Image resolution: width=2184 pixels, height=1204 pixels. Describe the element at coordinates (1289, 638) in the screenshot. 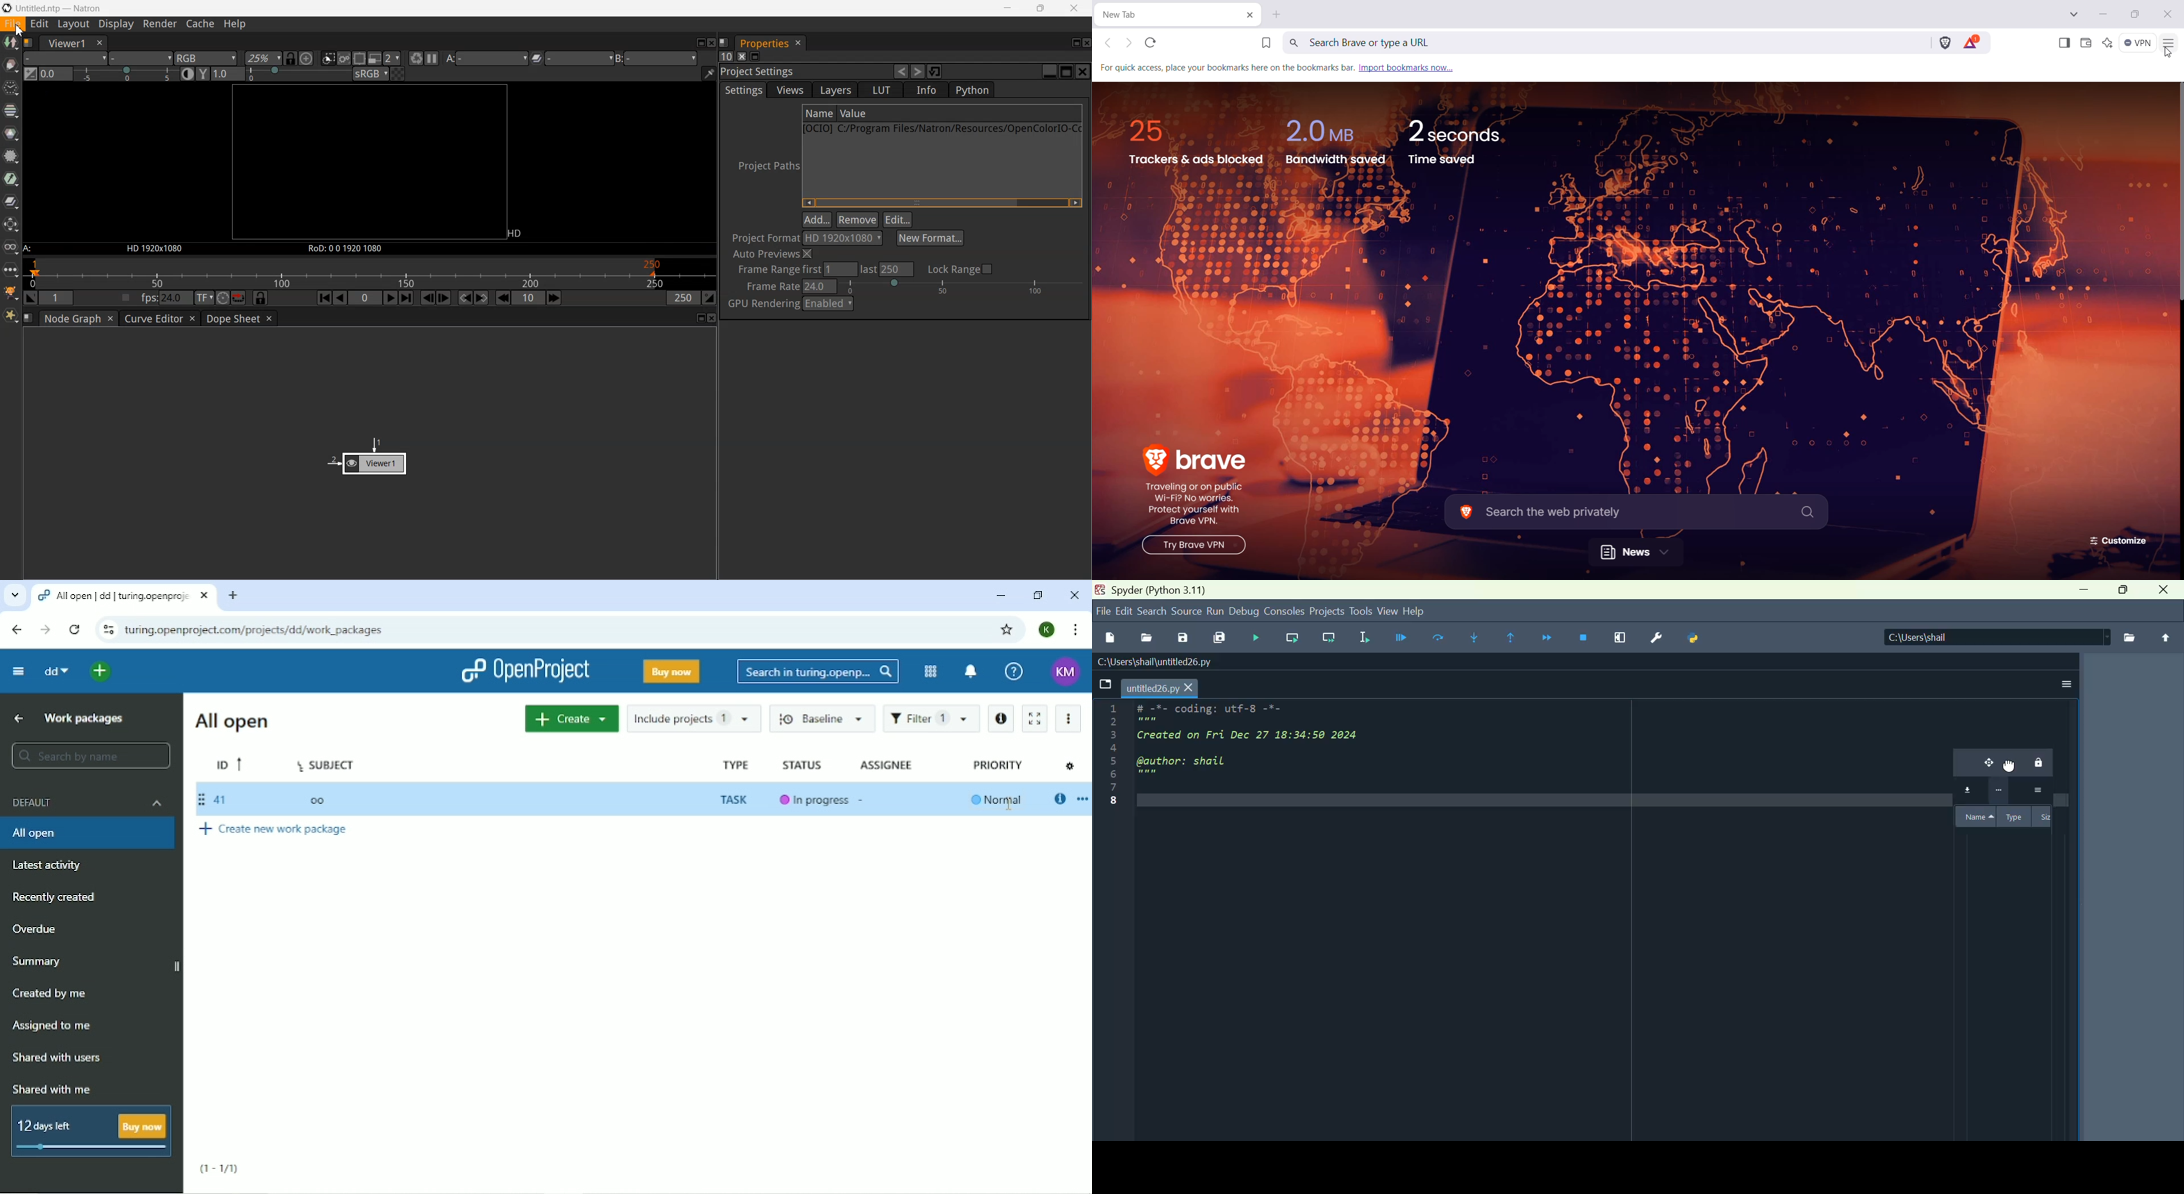

I see `run line` at that location.